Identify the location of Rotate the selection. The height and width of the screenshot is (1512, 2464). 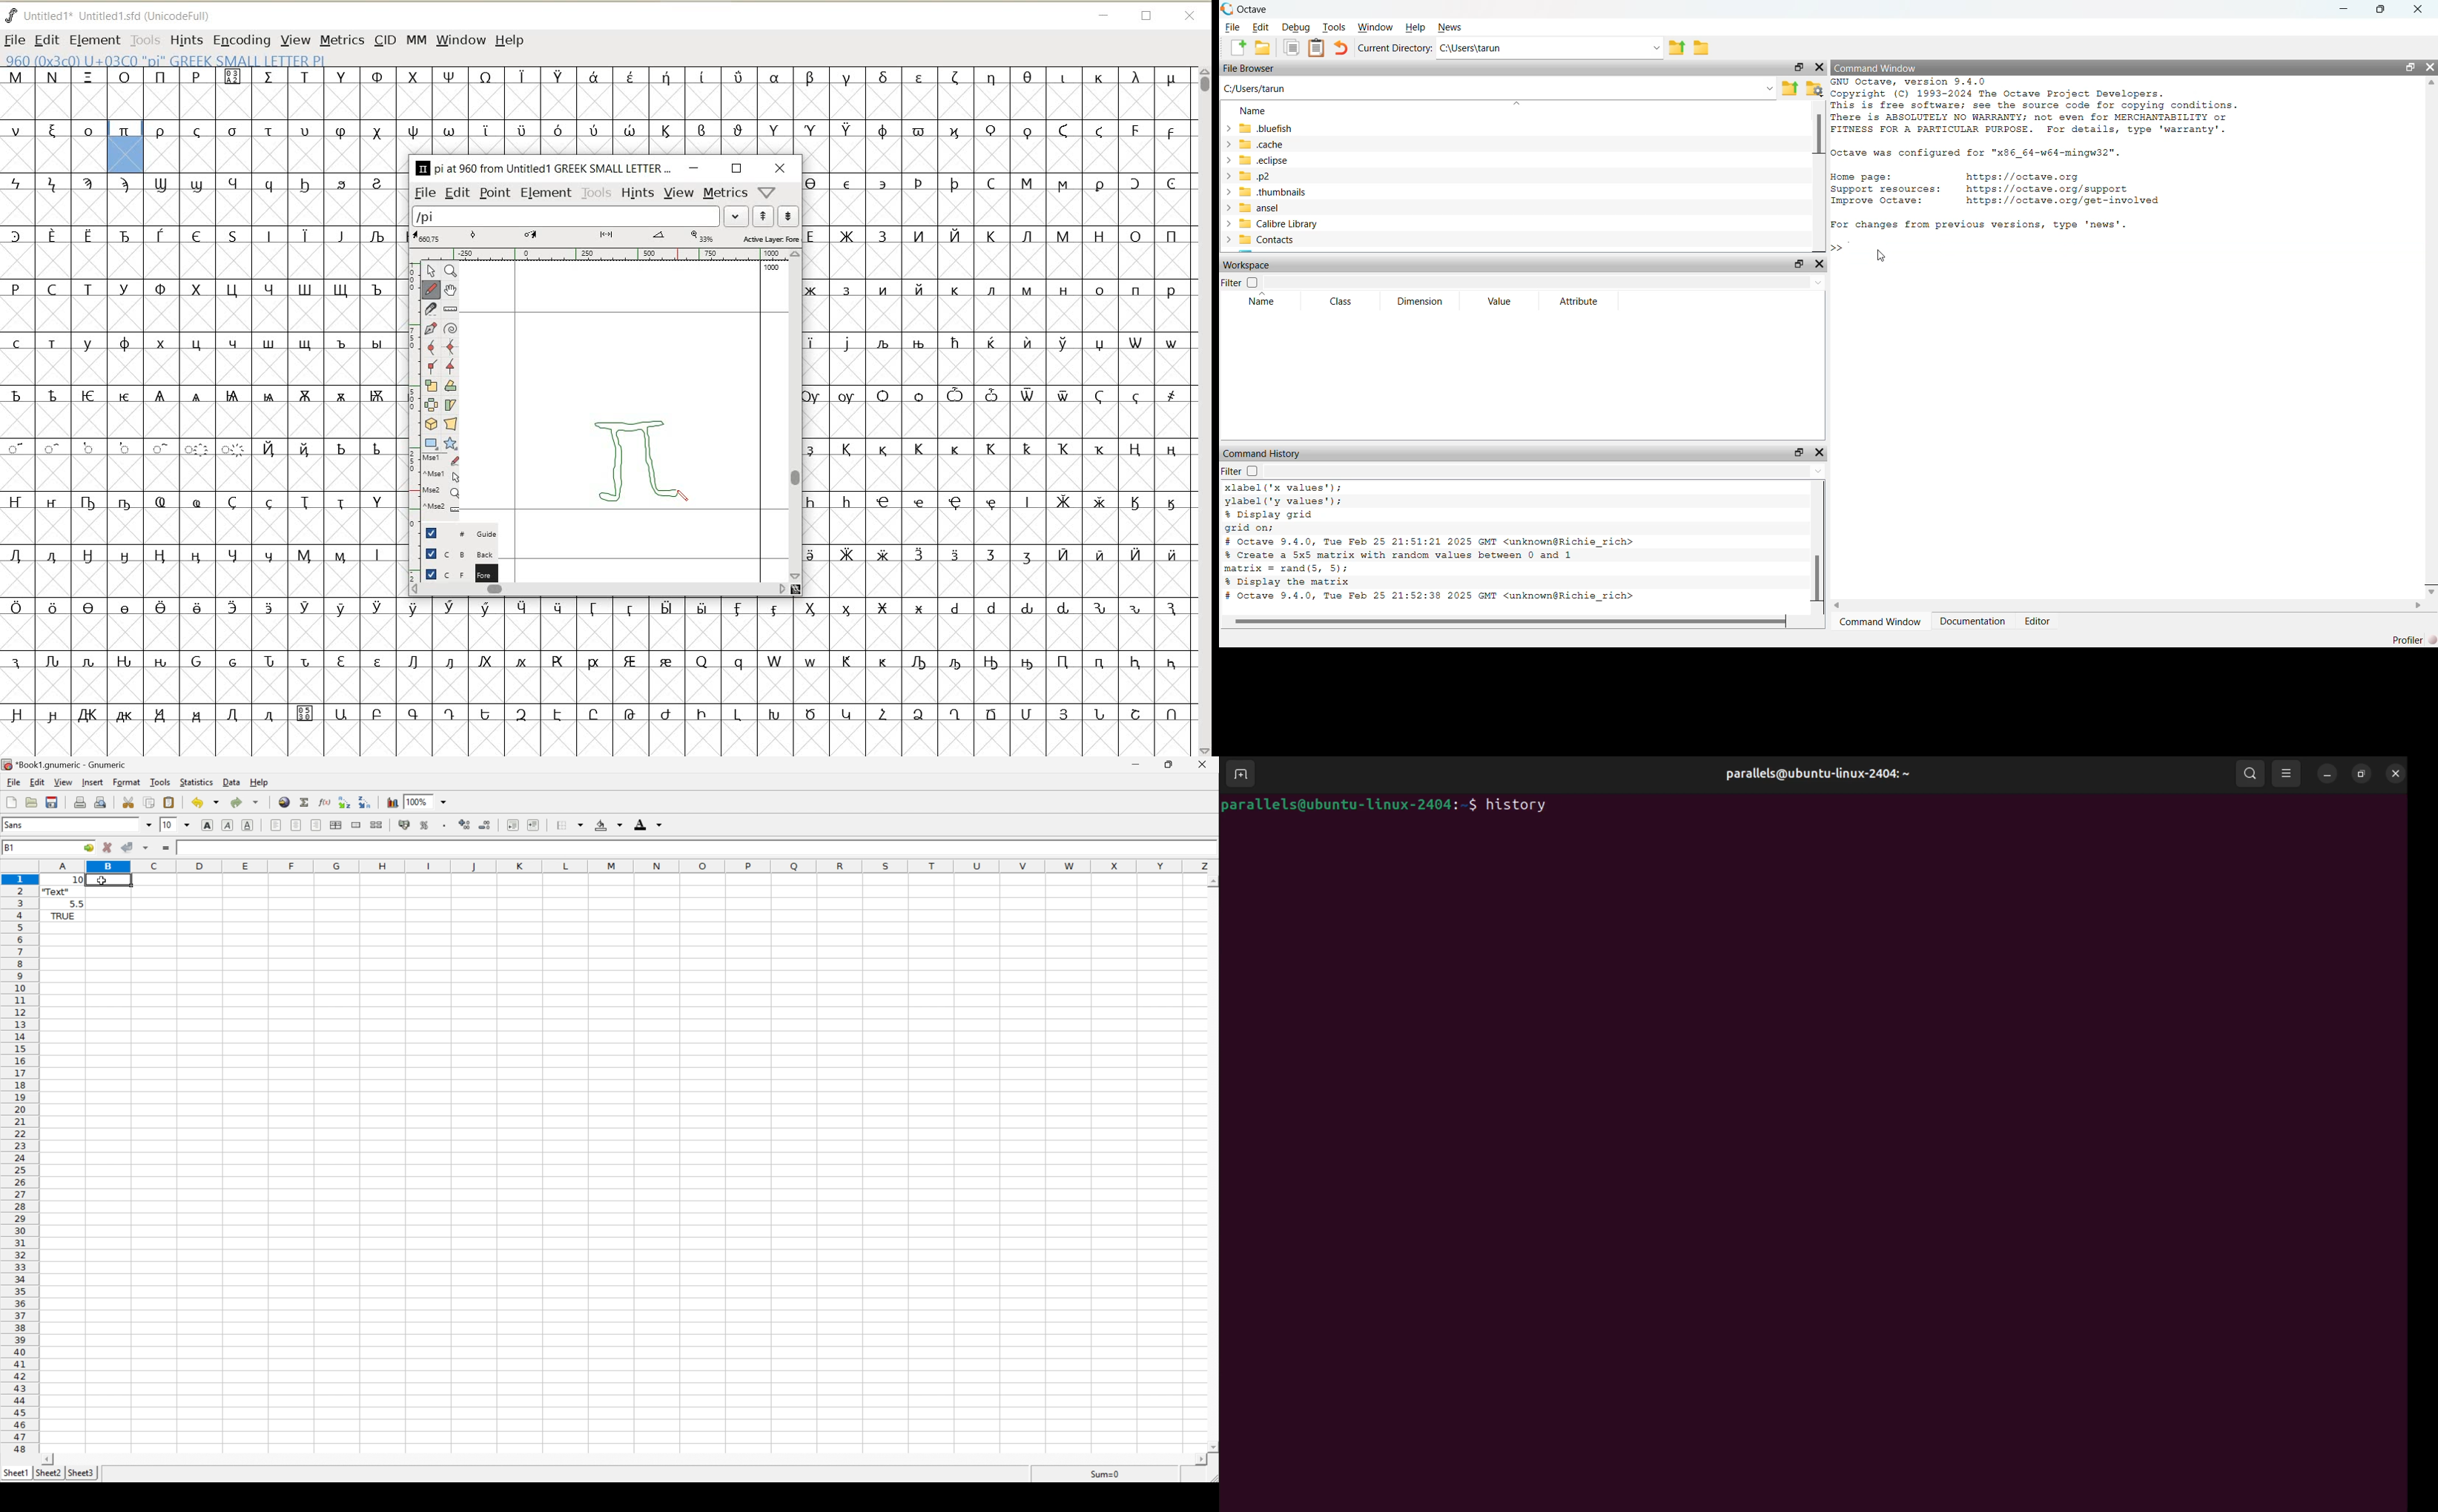
(451, 386).